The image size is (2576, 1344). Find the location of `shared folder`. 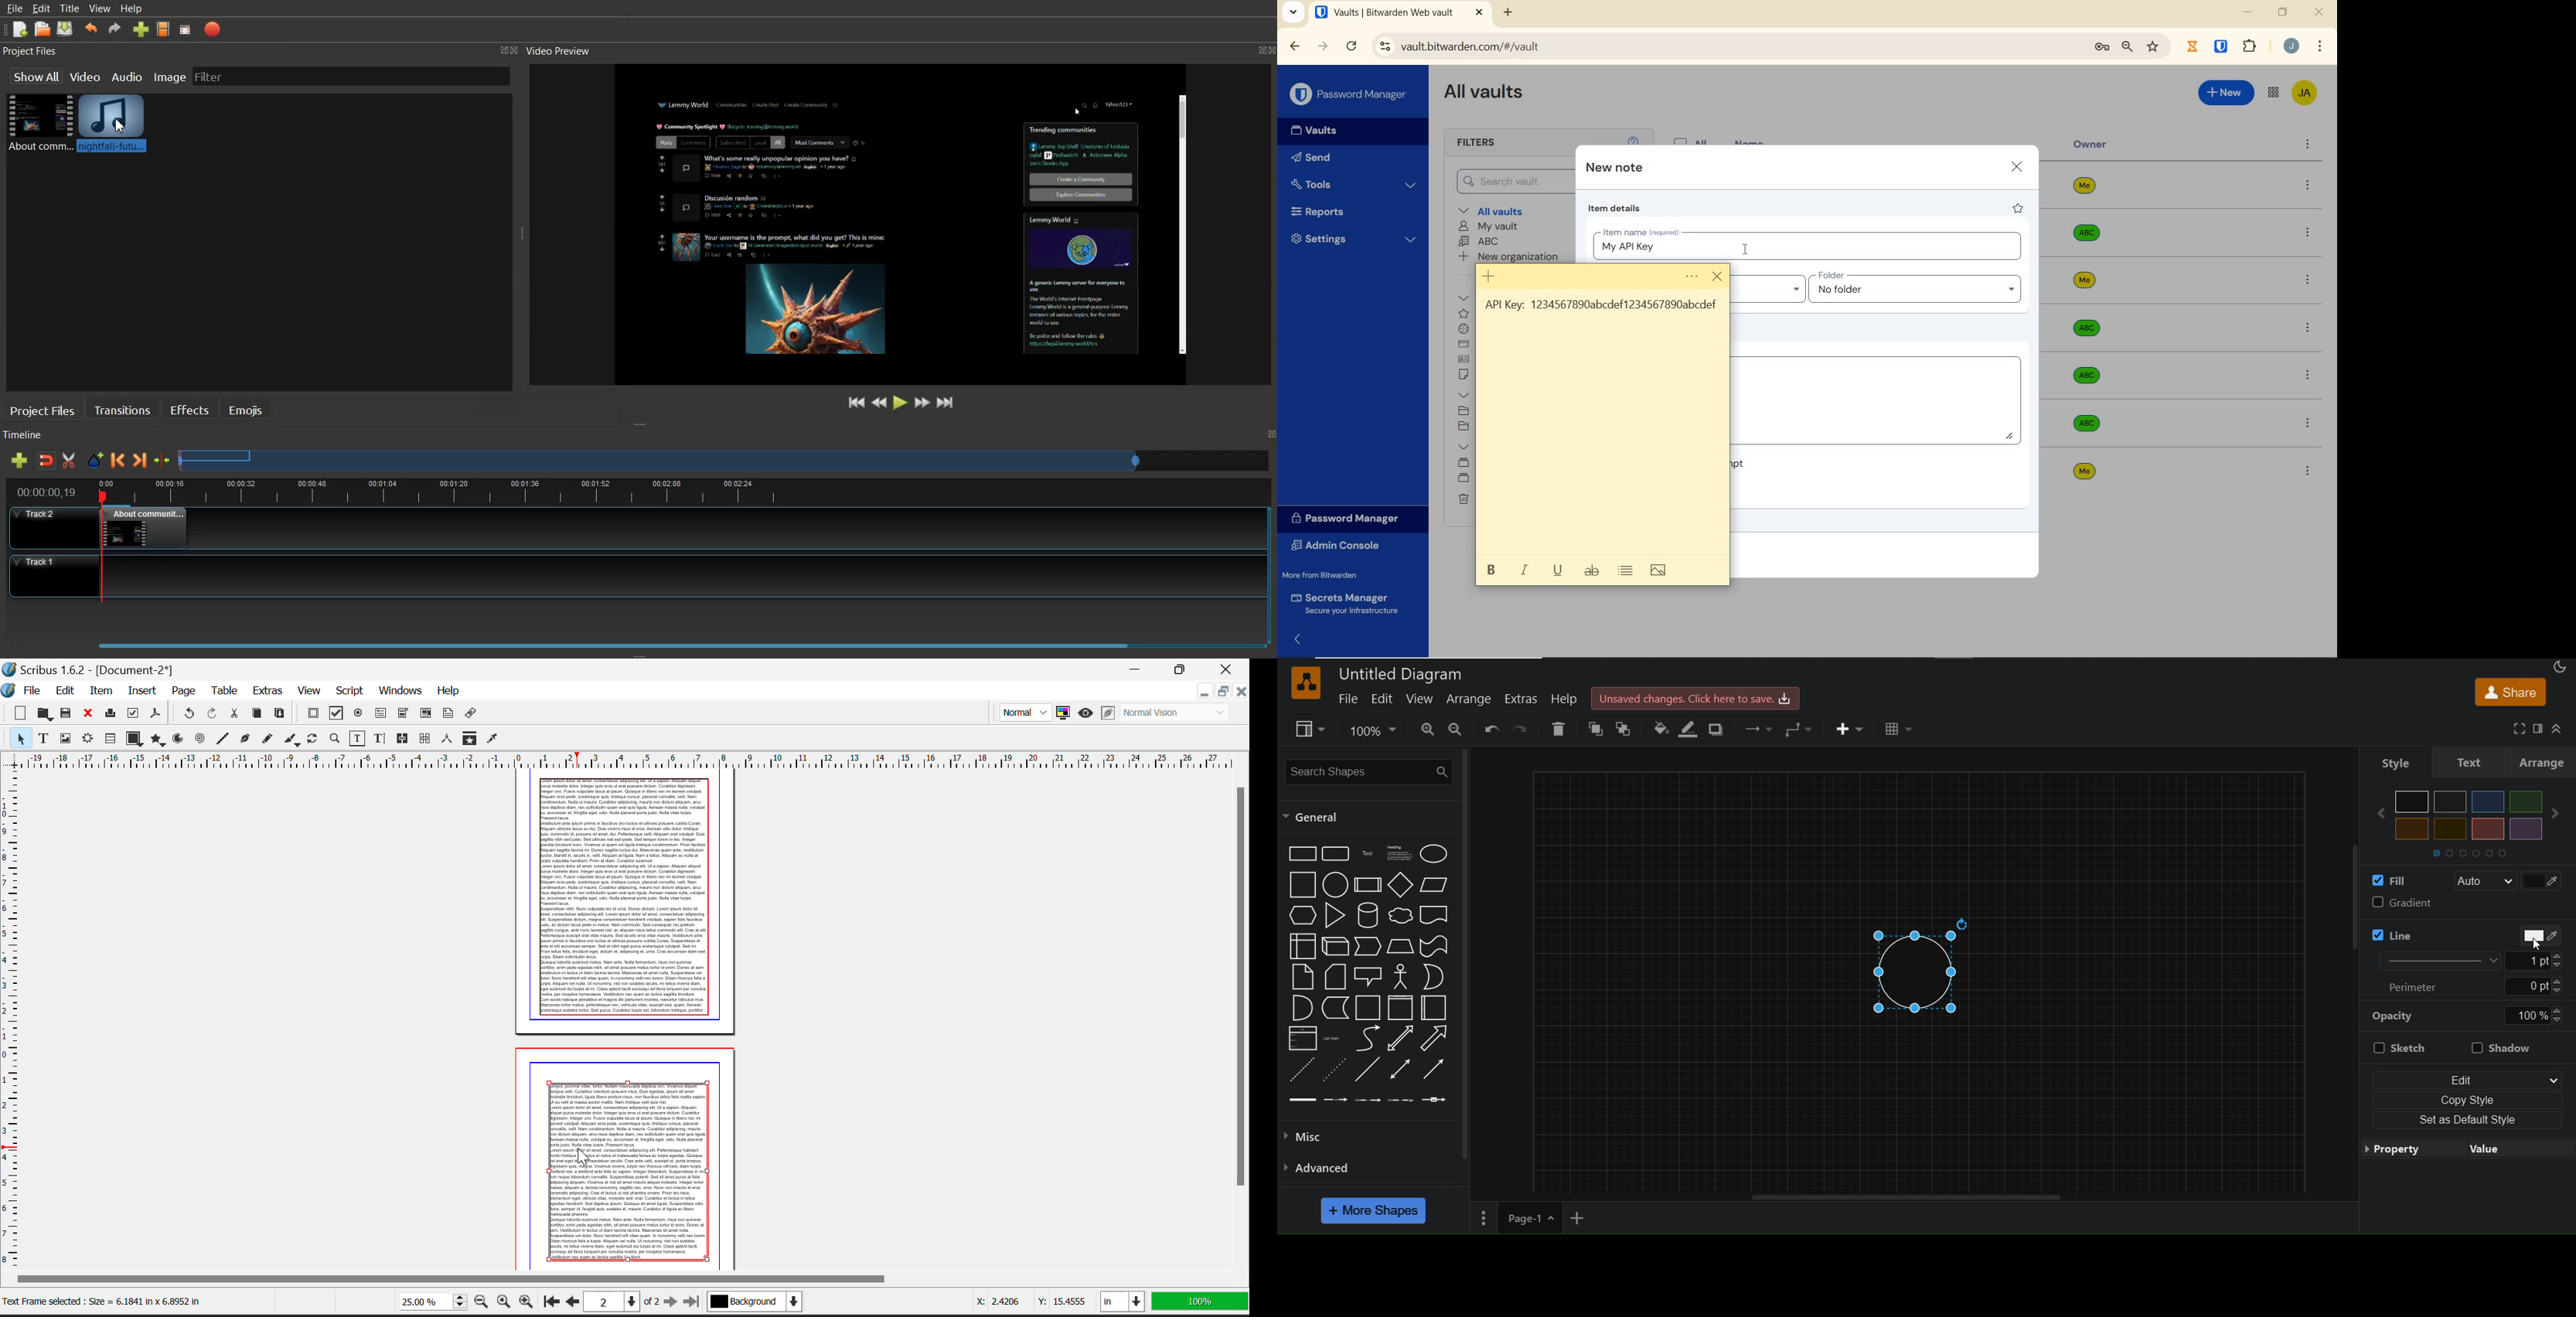

shared folder is located at coordinates (1465, 480).